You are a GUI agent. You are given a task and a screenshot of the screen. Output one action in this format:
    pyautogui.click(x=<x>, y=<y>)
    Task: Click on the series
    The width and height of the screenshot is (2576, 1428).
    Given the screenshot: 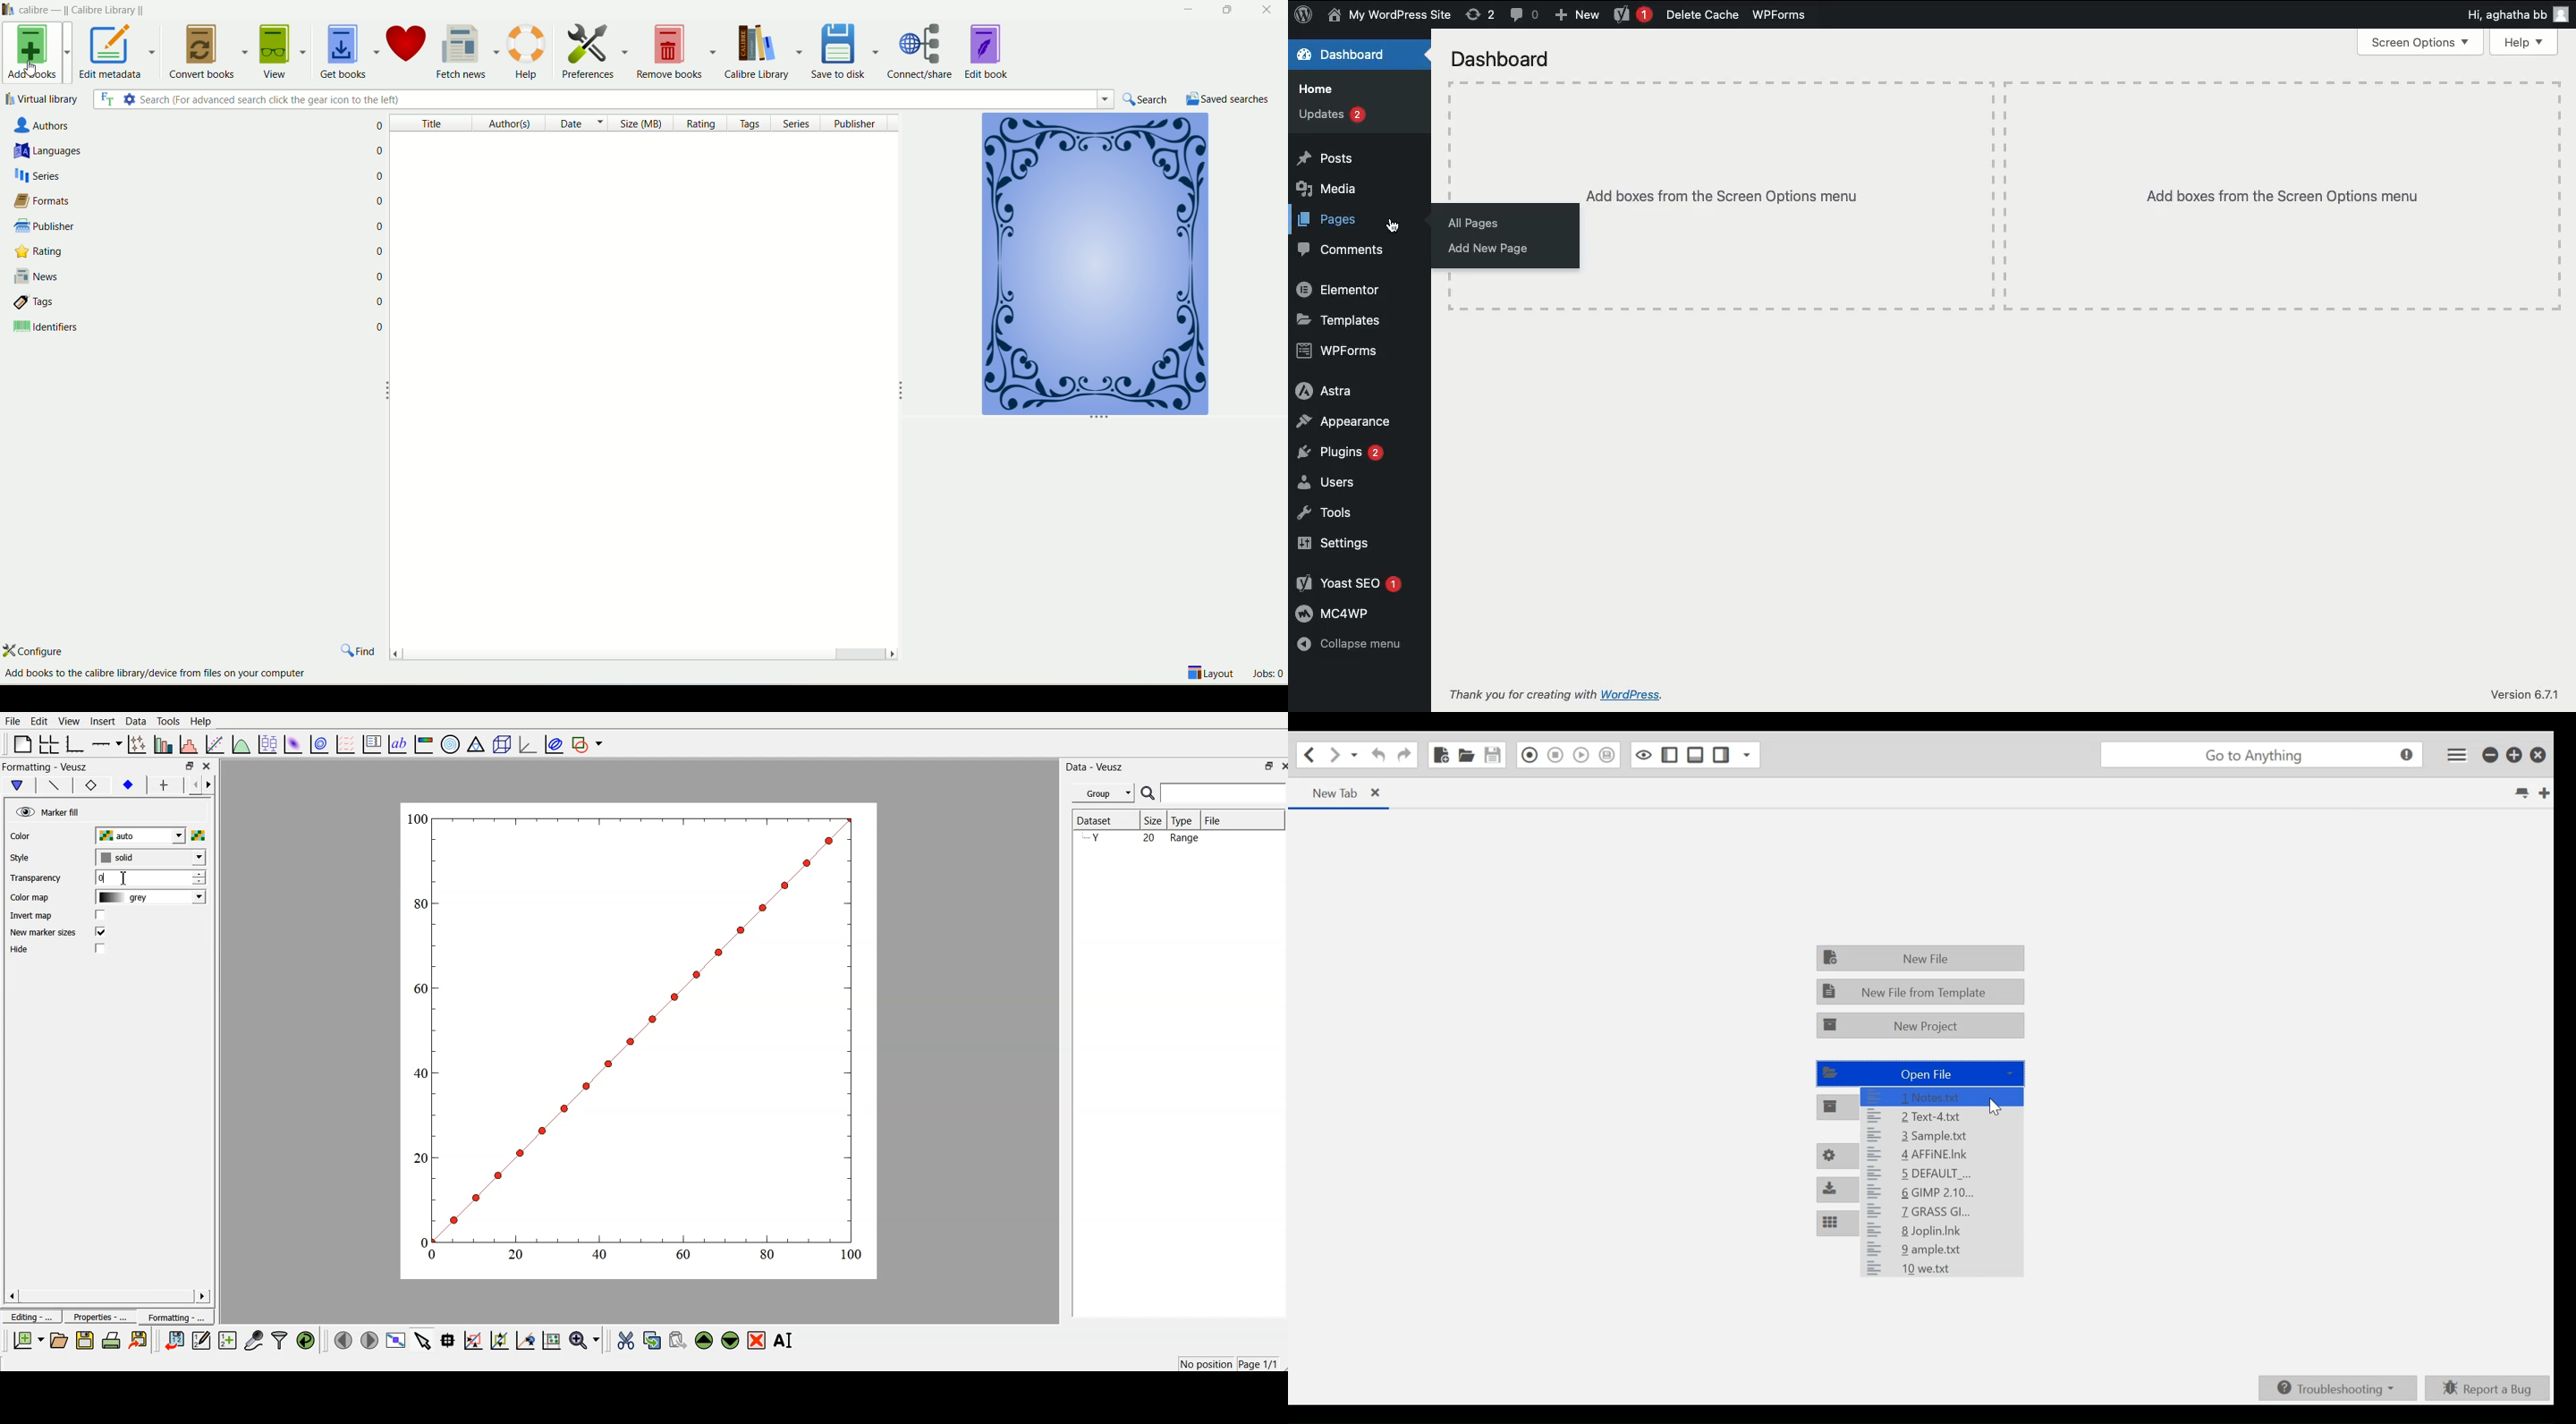 What is the action you would take?
    pyautogui.click(x=800, y=123)
    